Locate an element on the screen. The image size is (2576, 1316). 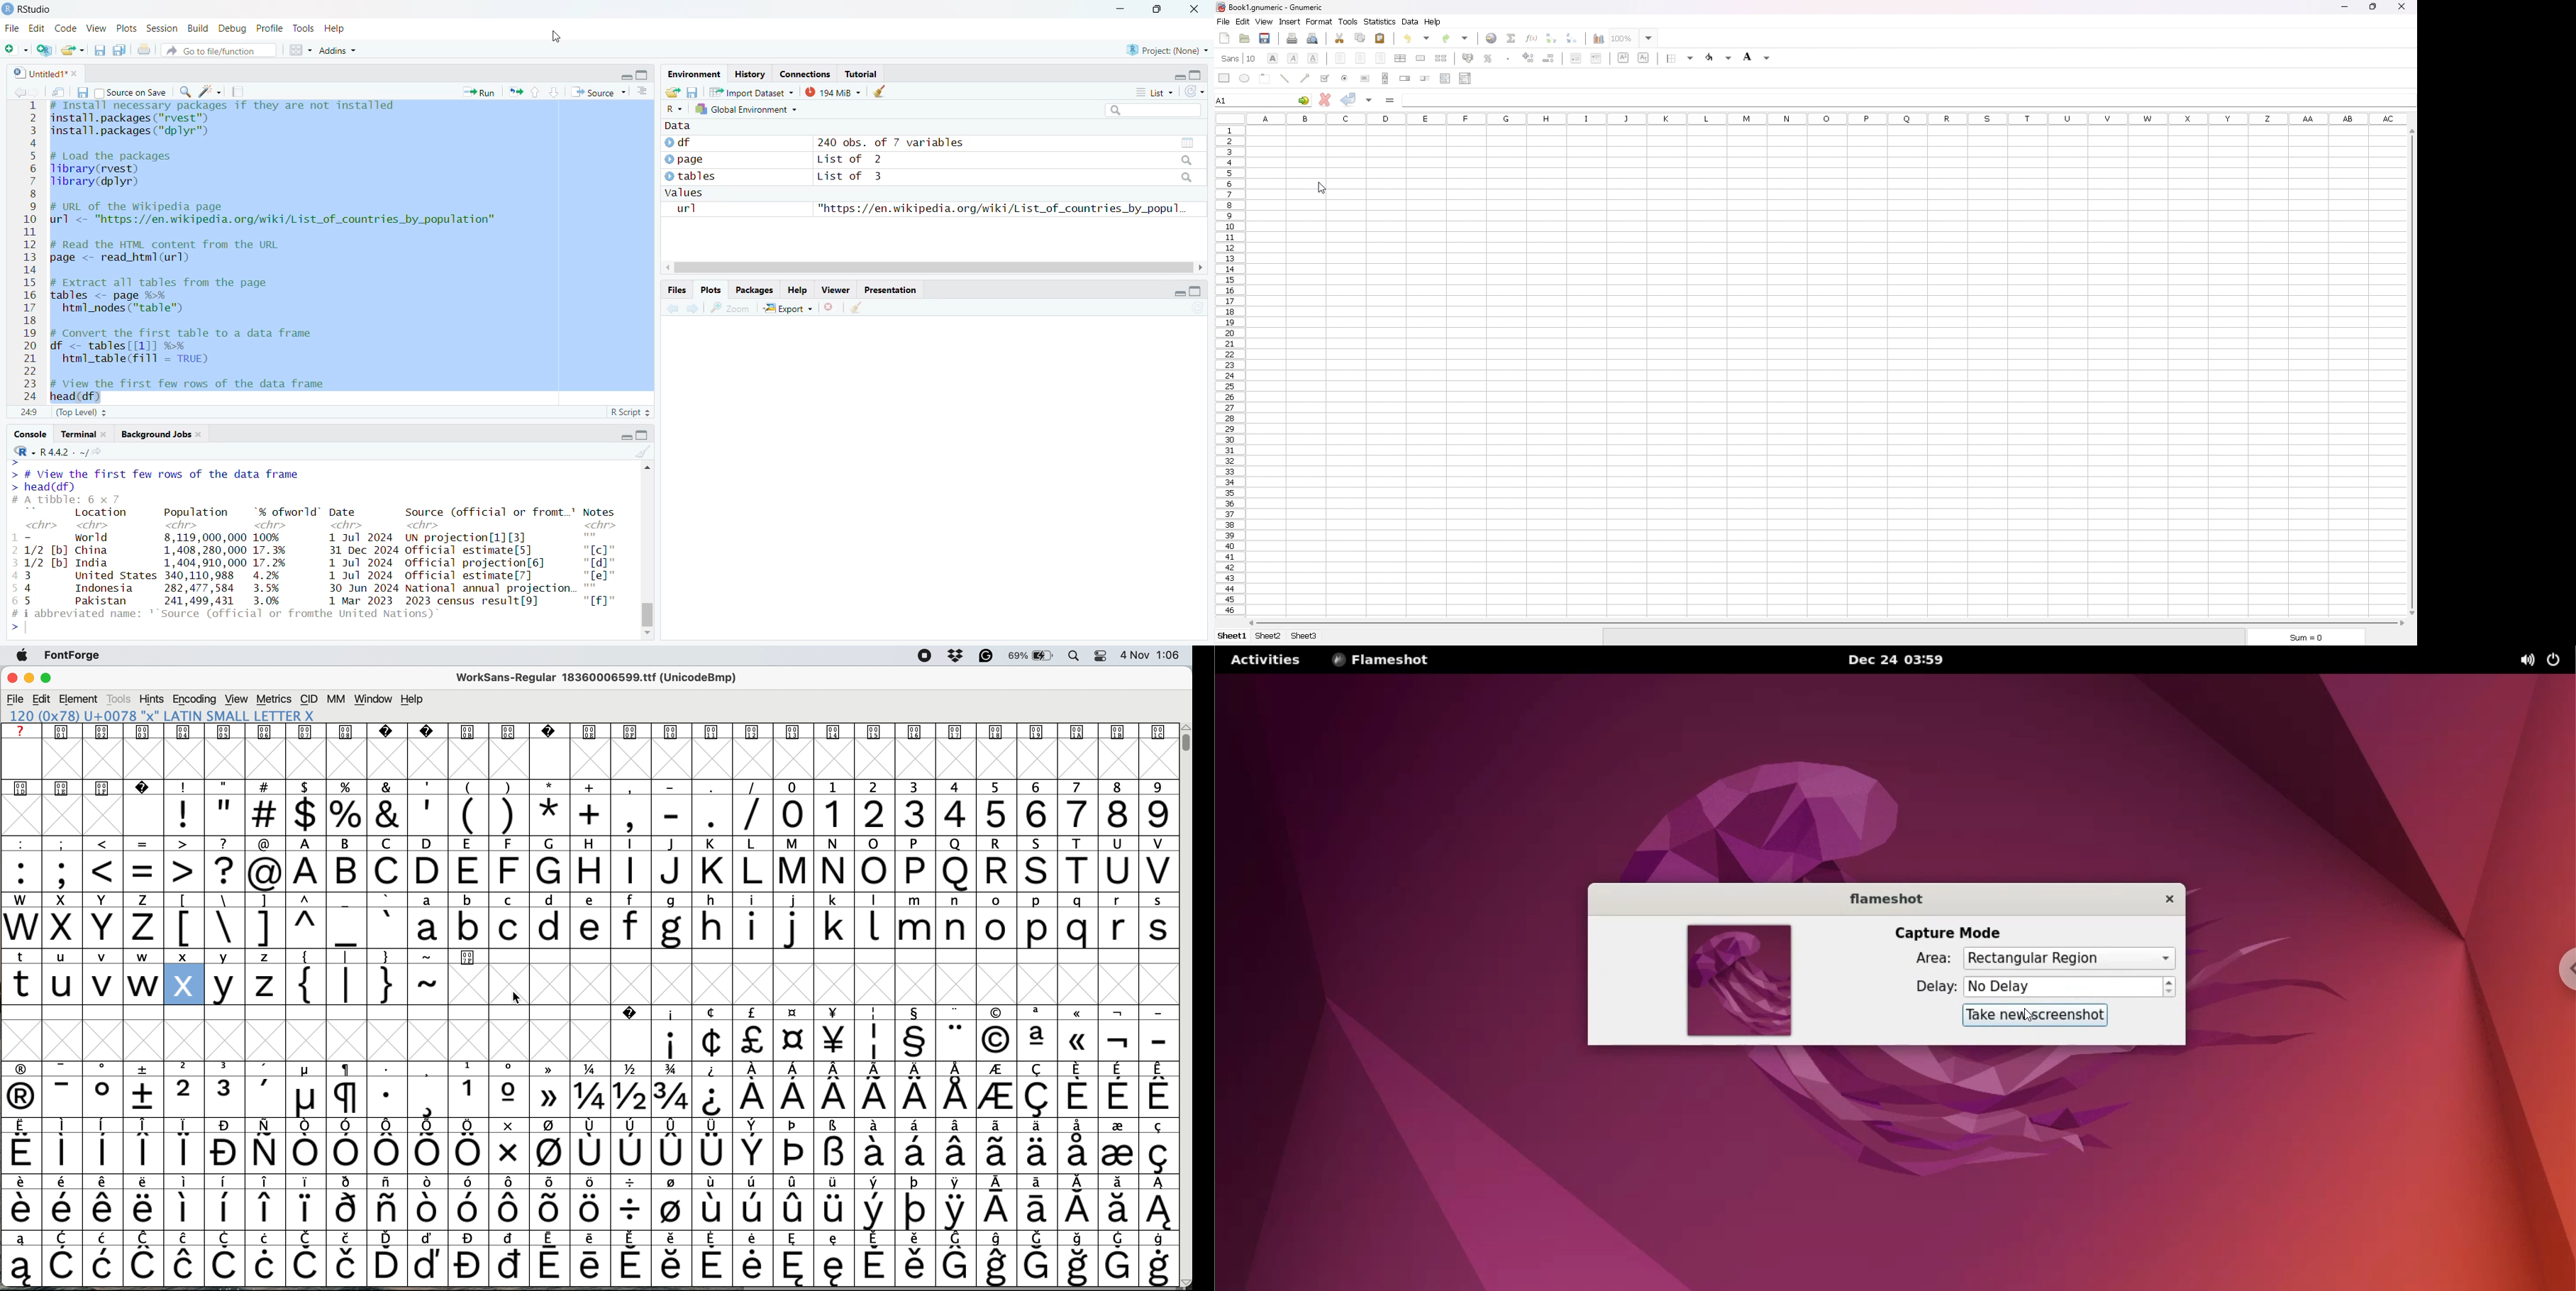
View is located at coordinates (97, 28).